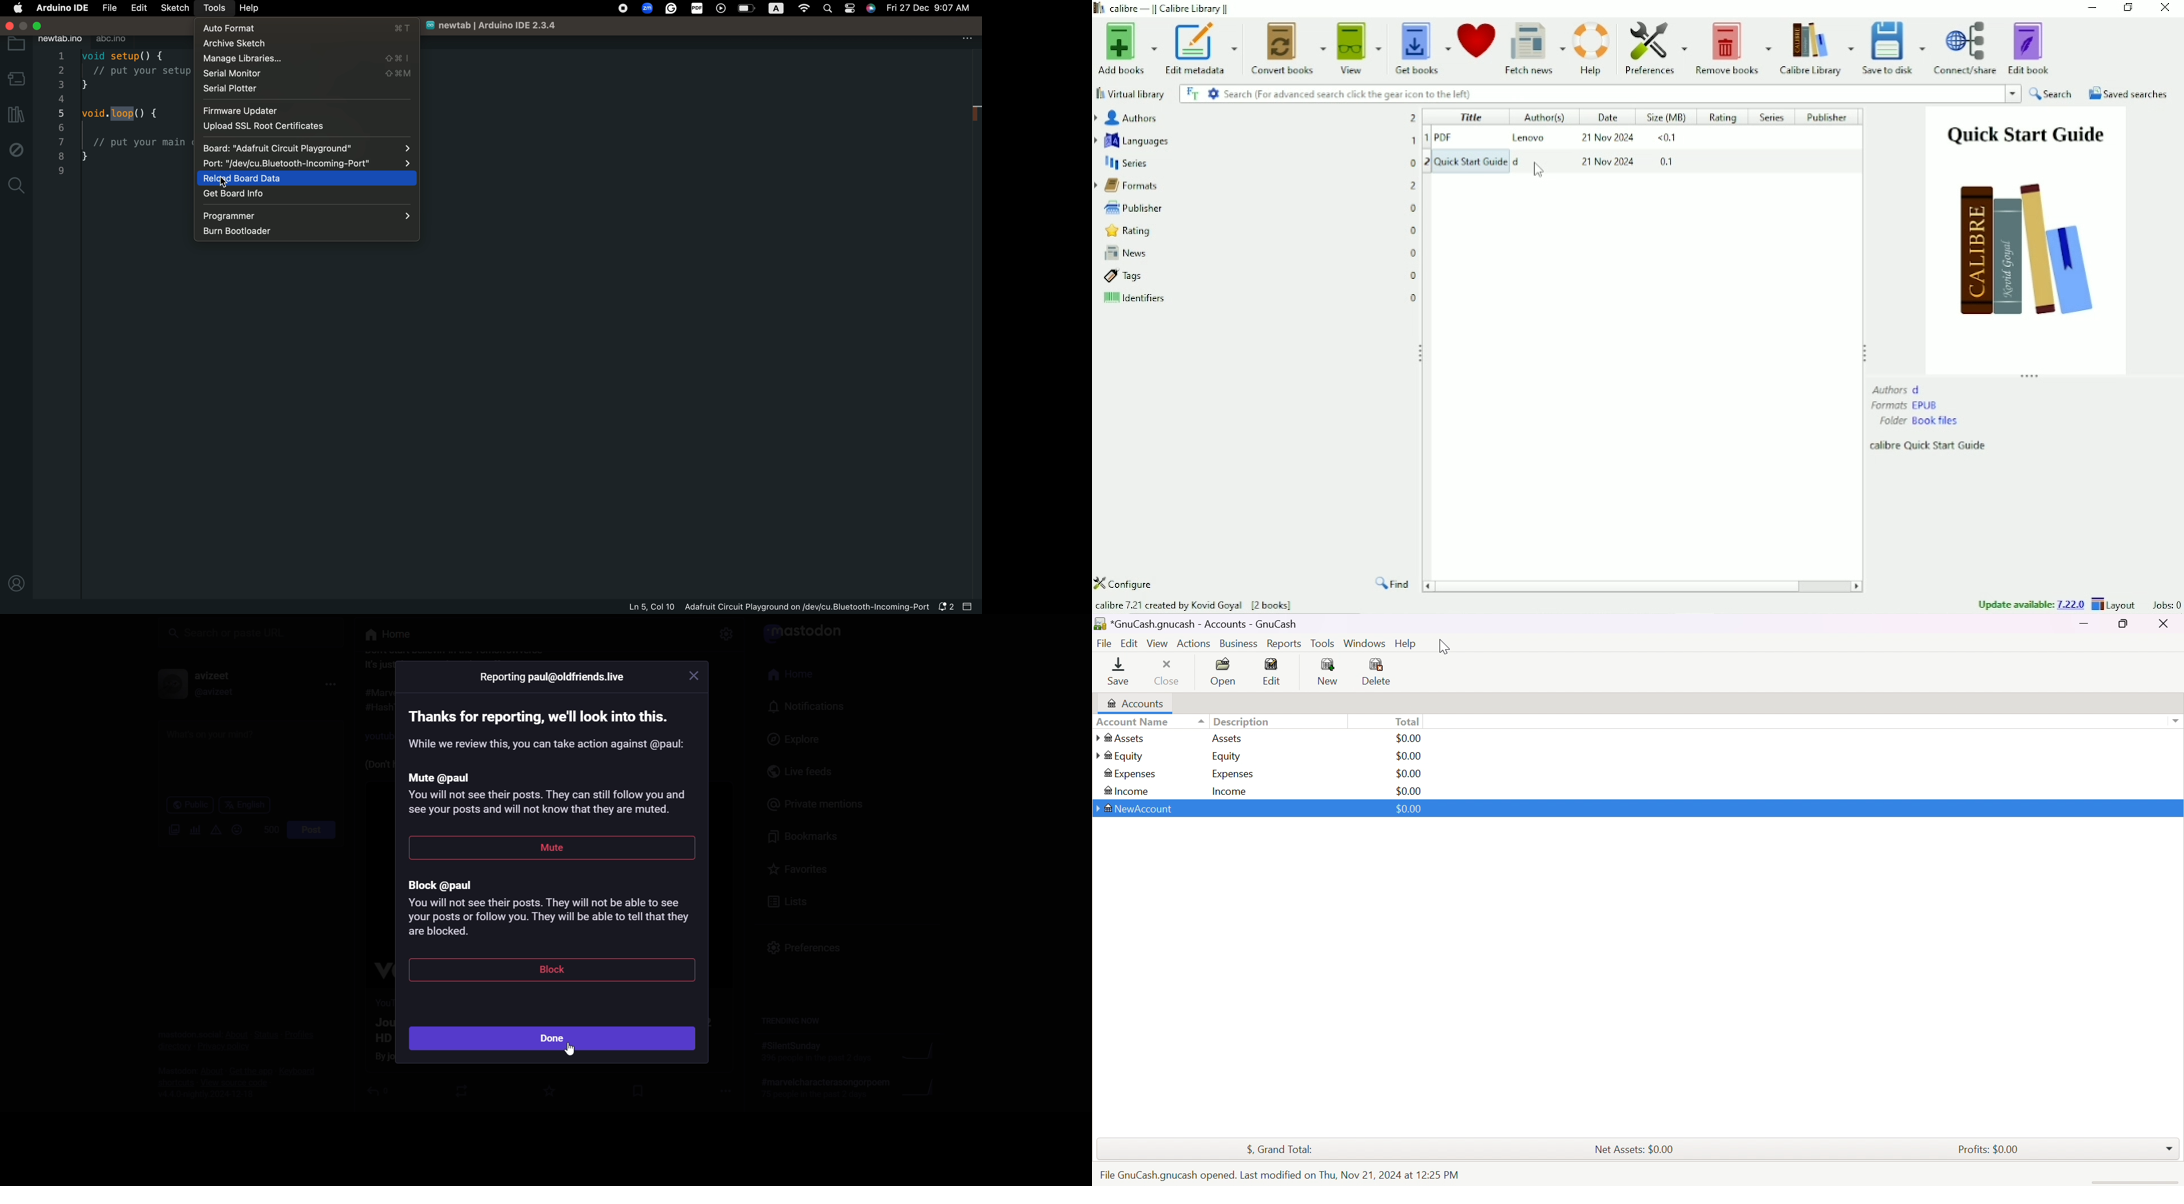  Describe the element at coordinates (1197, 624) in the screenshot. I see `GnuCash.gnucash - Accounts - GnuCash` at that location.